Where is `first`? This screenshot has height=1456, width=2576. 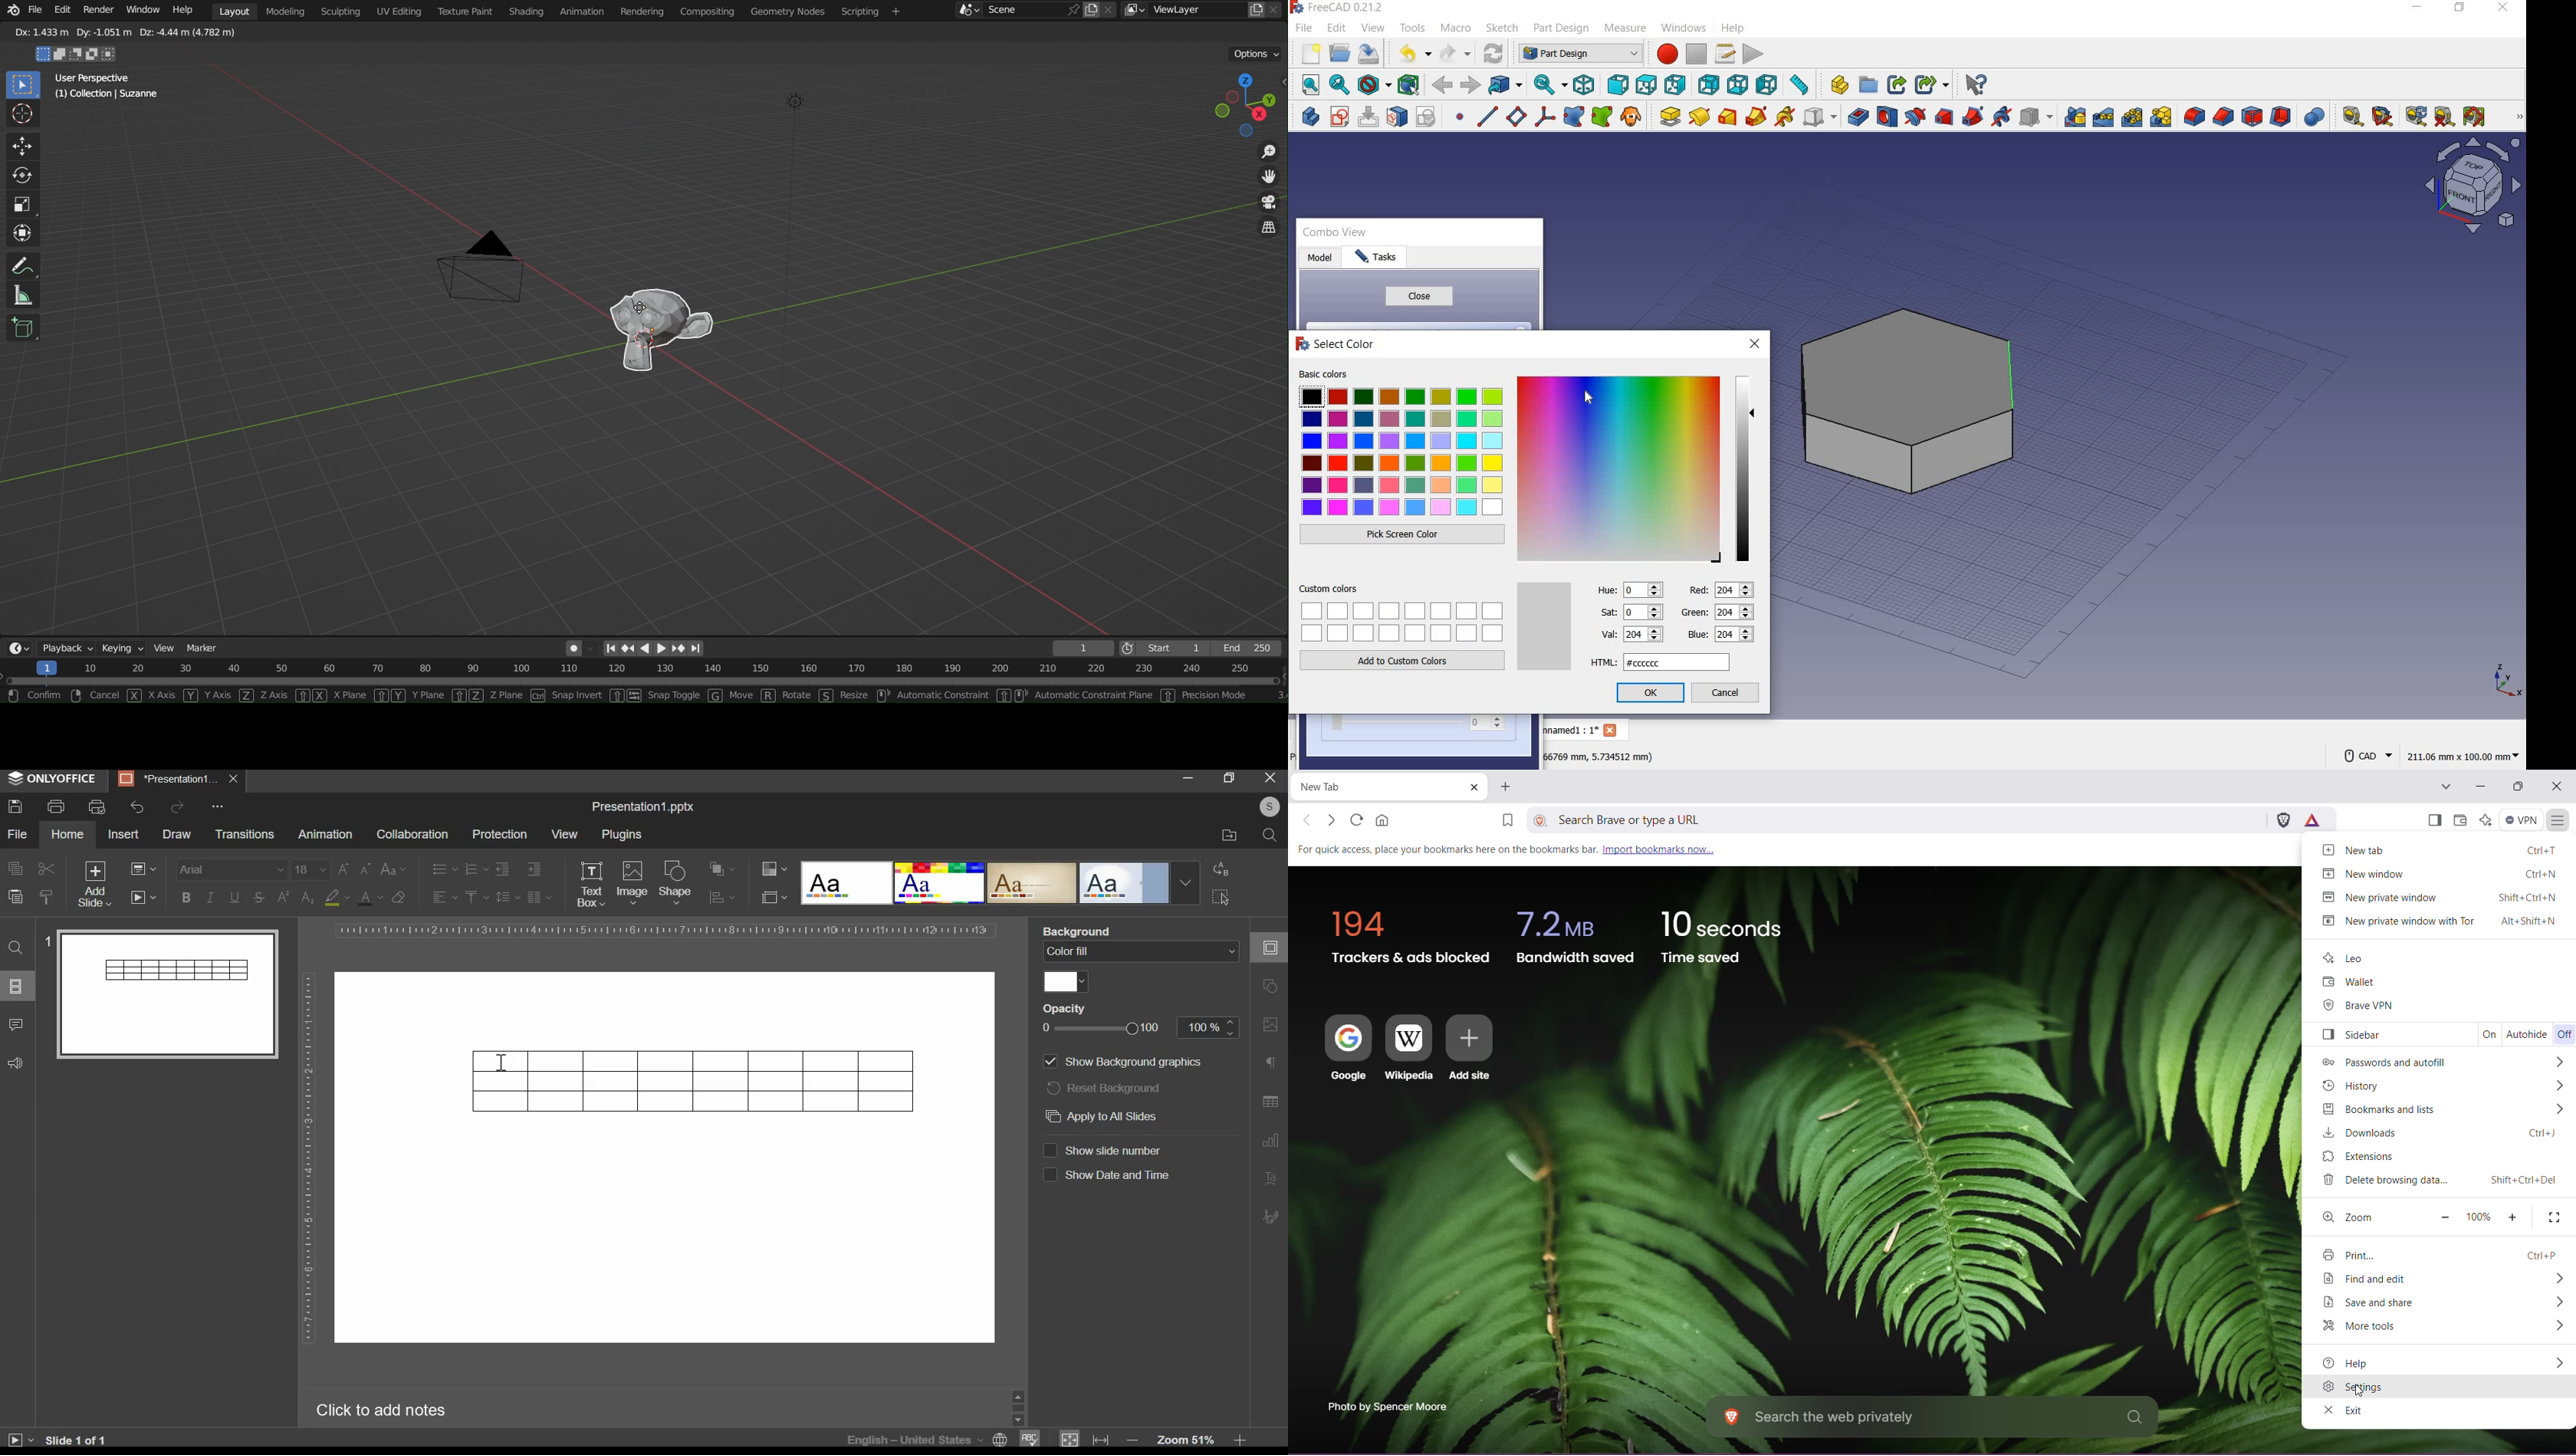
first is located at coordinates (616, 648).